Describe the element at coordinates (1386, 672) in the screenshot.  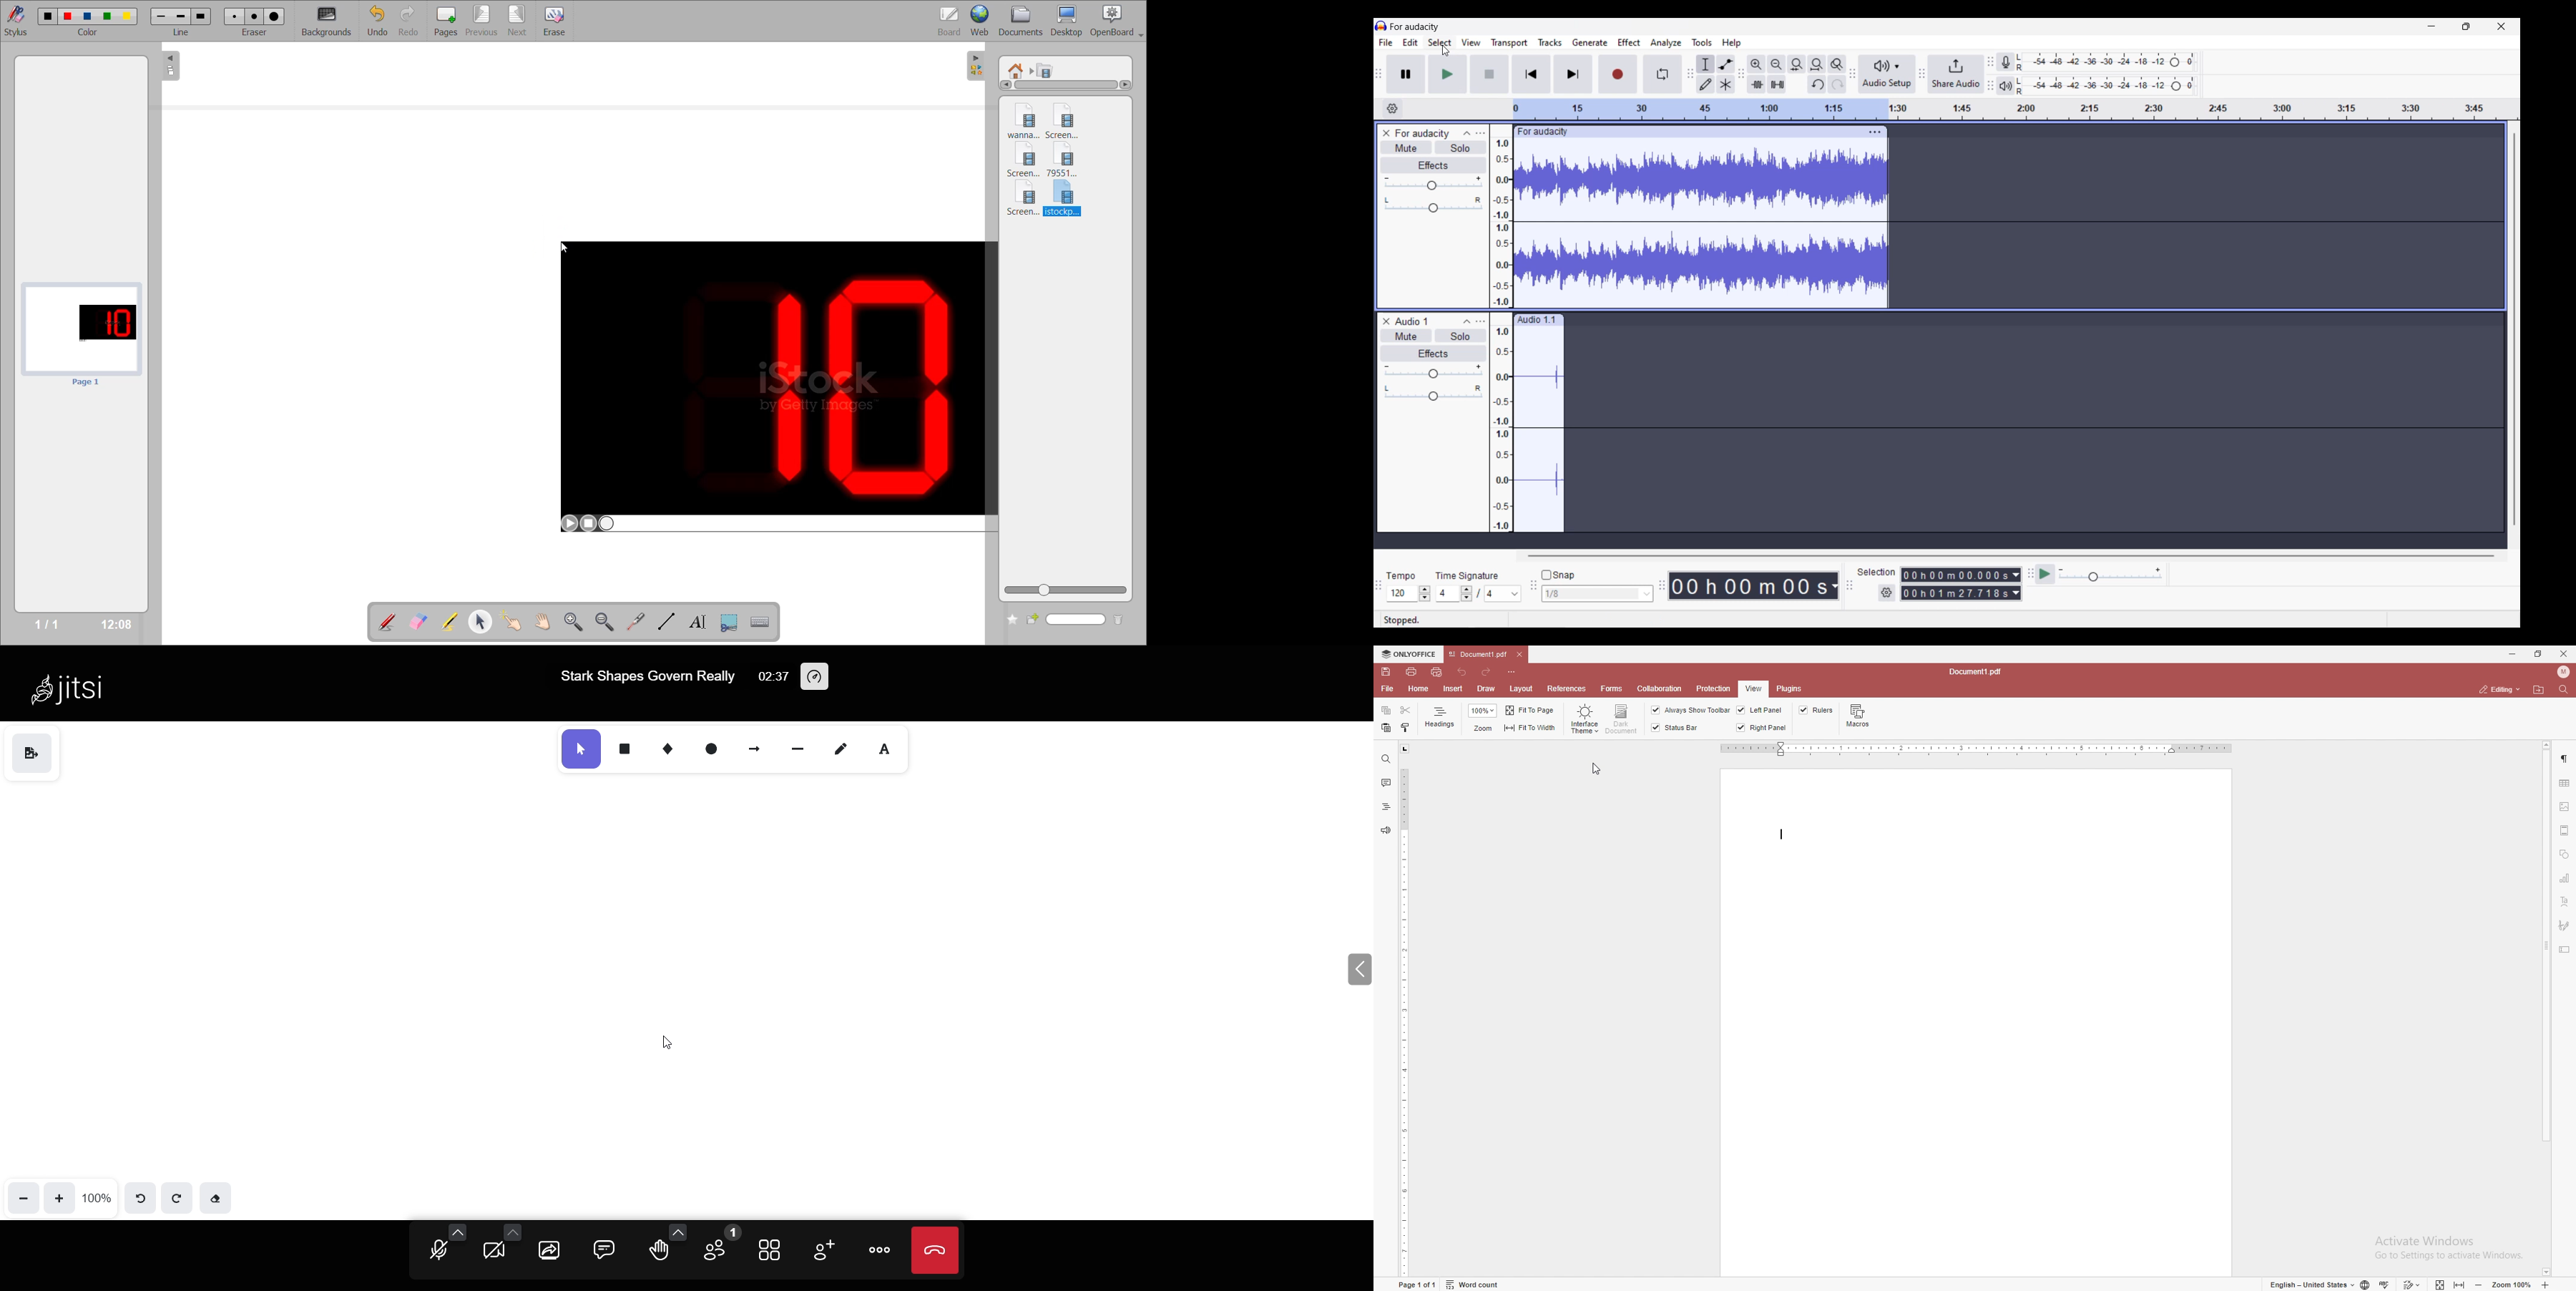
I see `save` at that location.